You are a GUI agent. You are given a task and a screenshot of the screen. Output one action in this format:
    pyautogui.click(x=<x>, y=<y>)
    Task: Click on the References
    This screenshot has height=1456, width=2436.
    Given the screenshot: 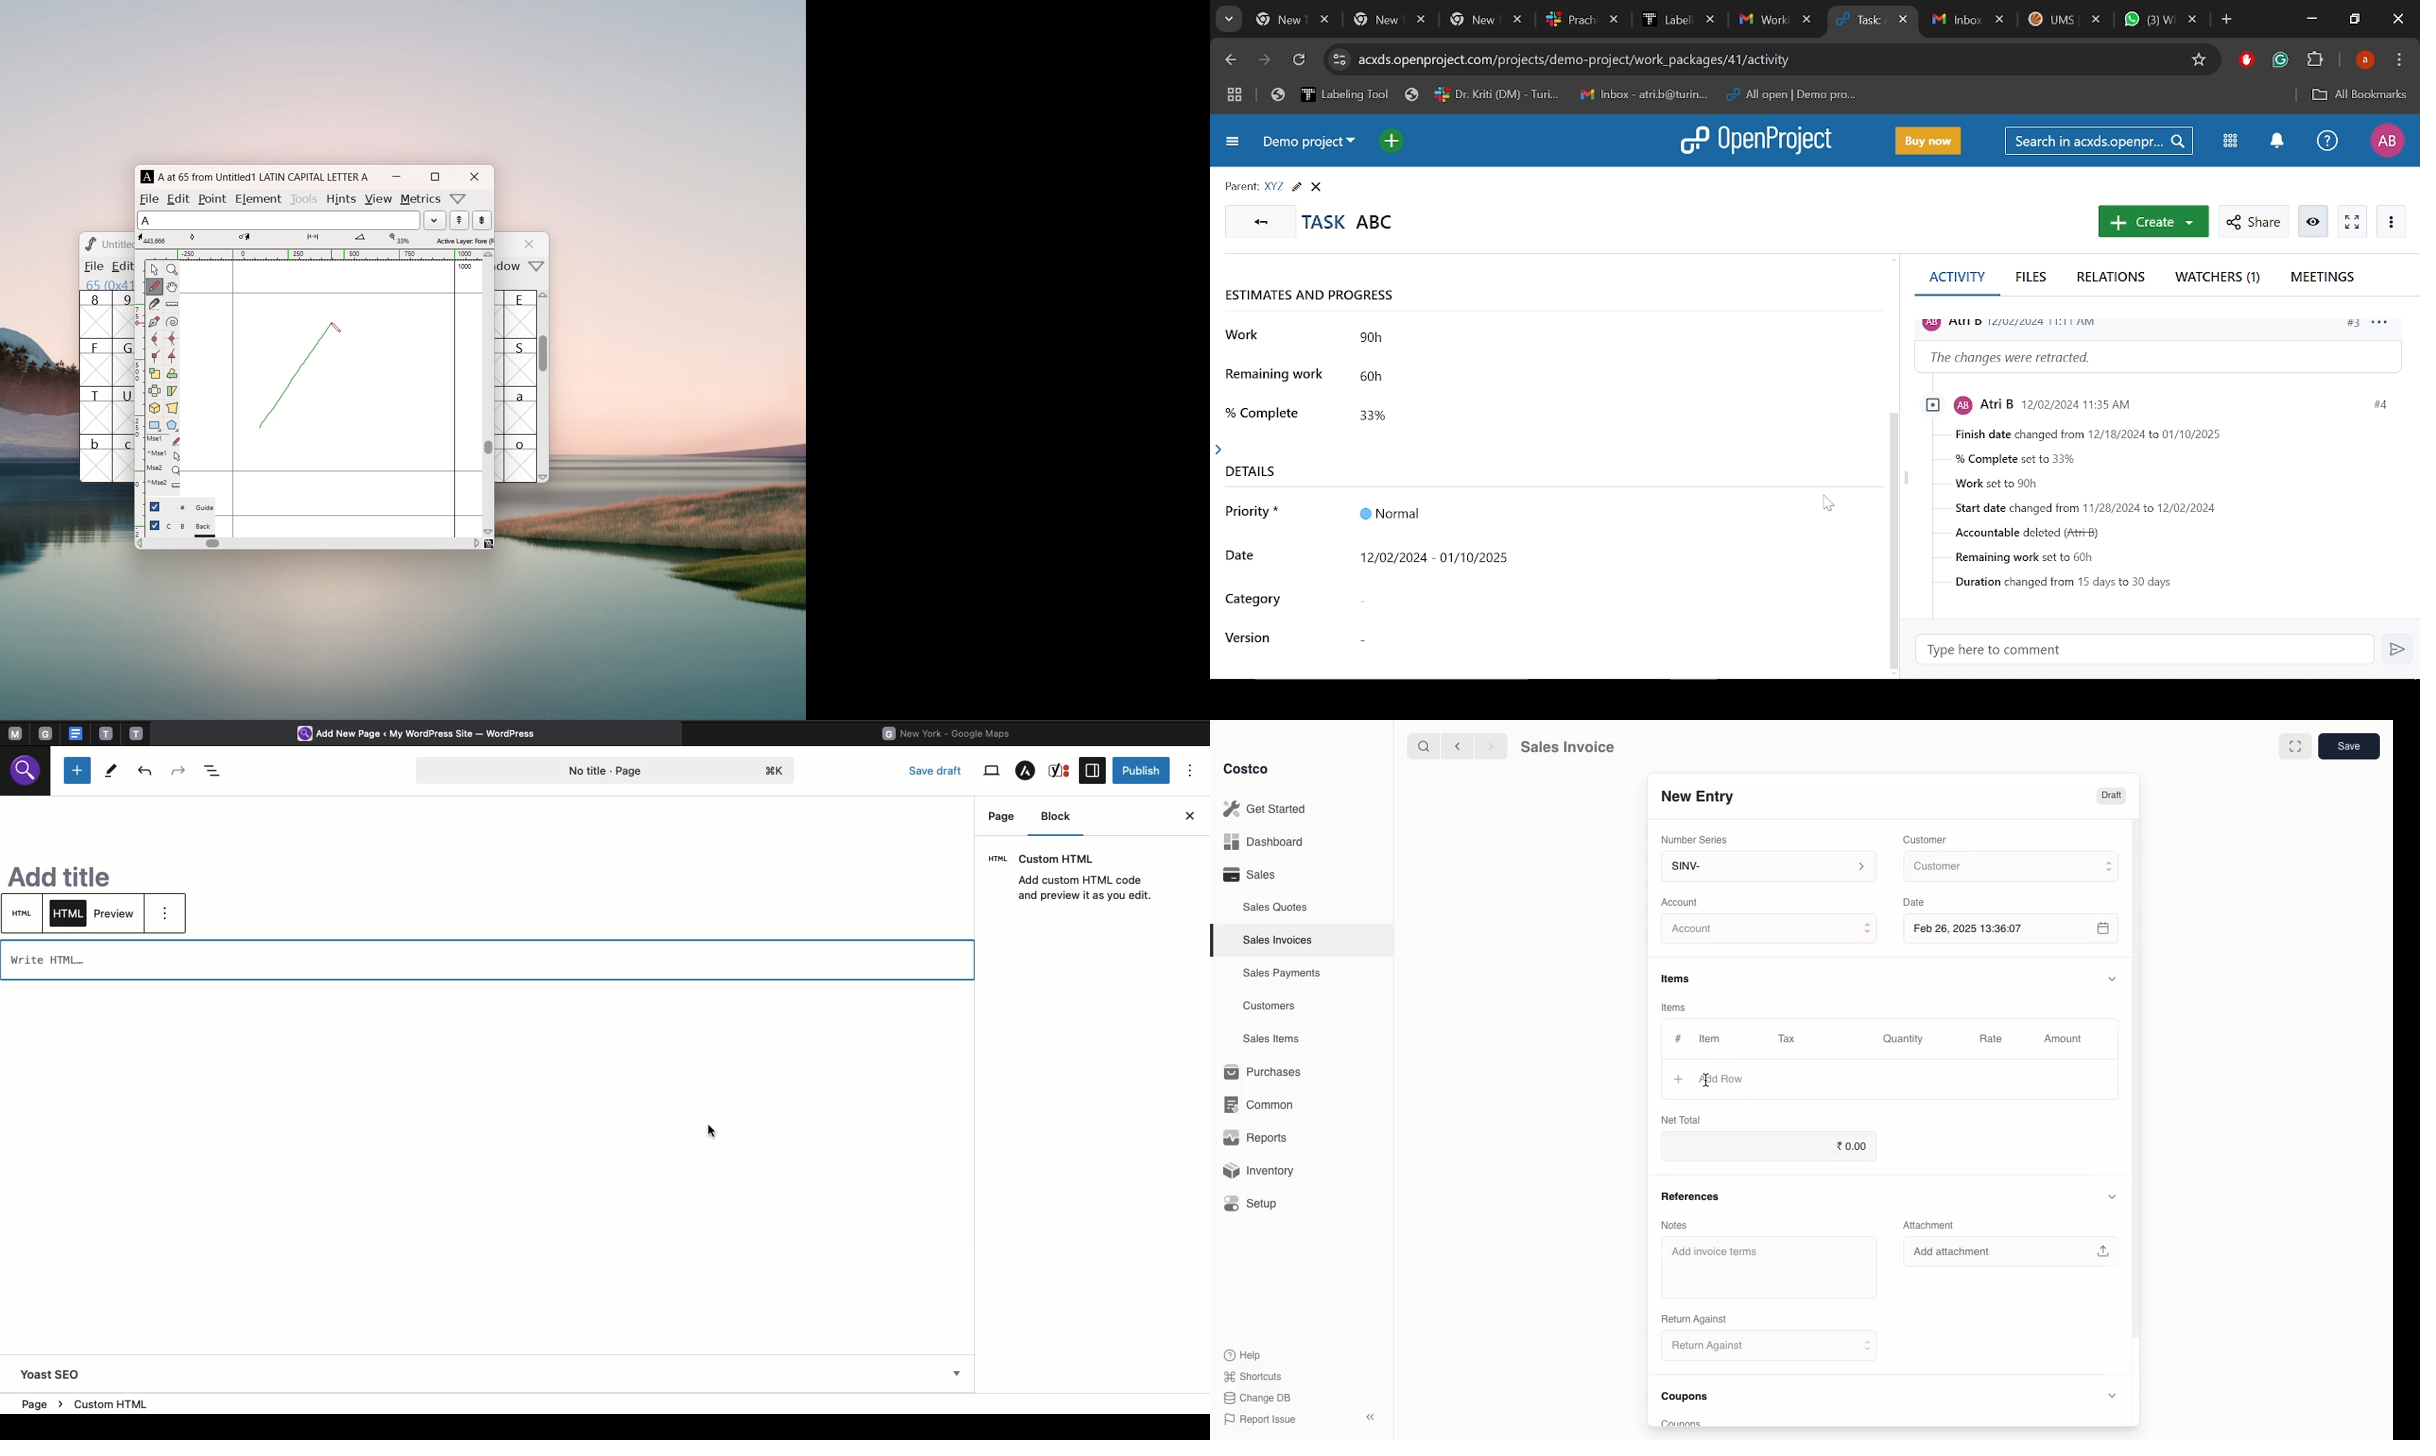 What is the action you would take?
    pyautogui.click(x=1692, y=1197)
    